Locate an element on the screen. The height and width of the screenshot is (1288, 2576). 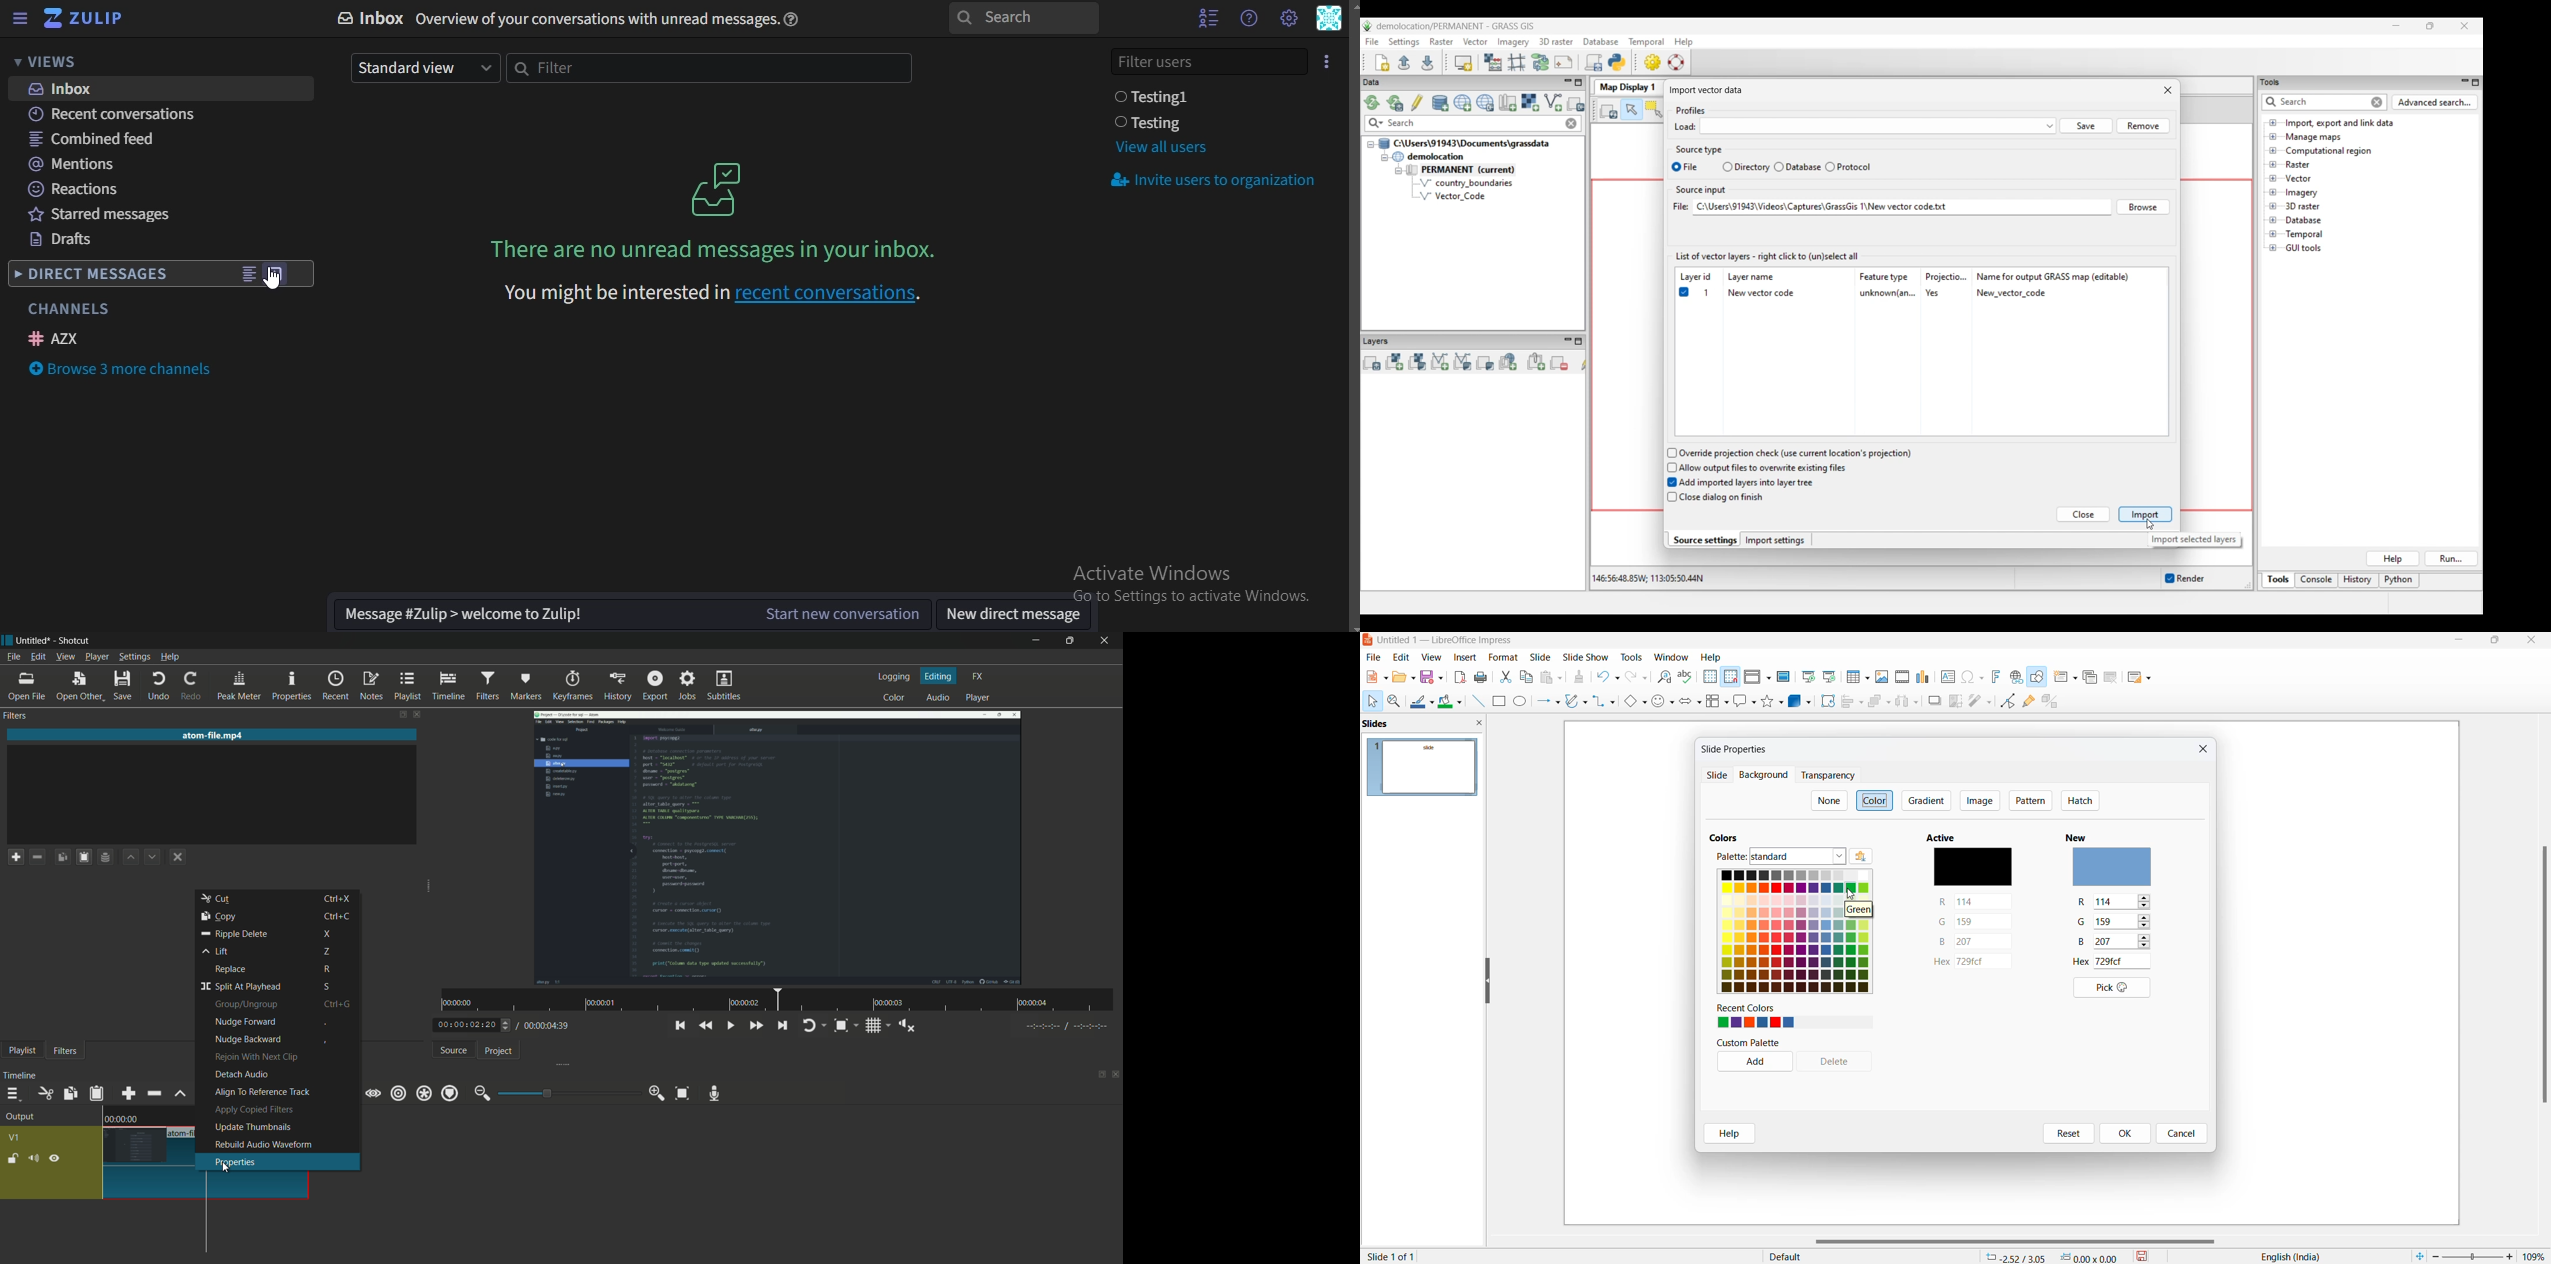
Hex value is located at coordinates (2119, 961).